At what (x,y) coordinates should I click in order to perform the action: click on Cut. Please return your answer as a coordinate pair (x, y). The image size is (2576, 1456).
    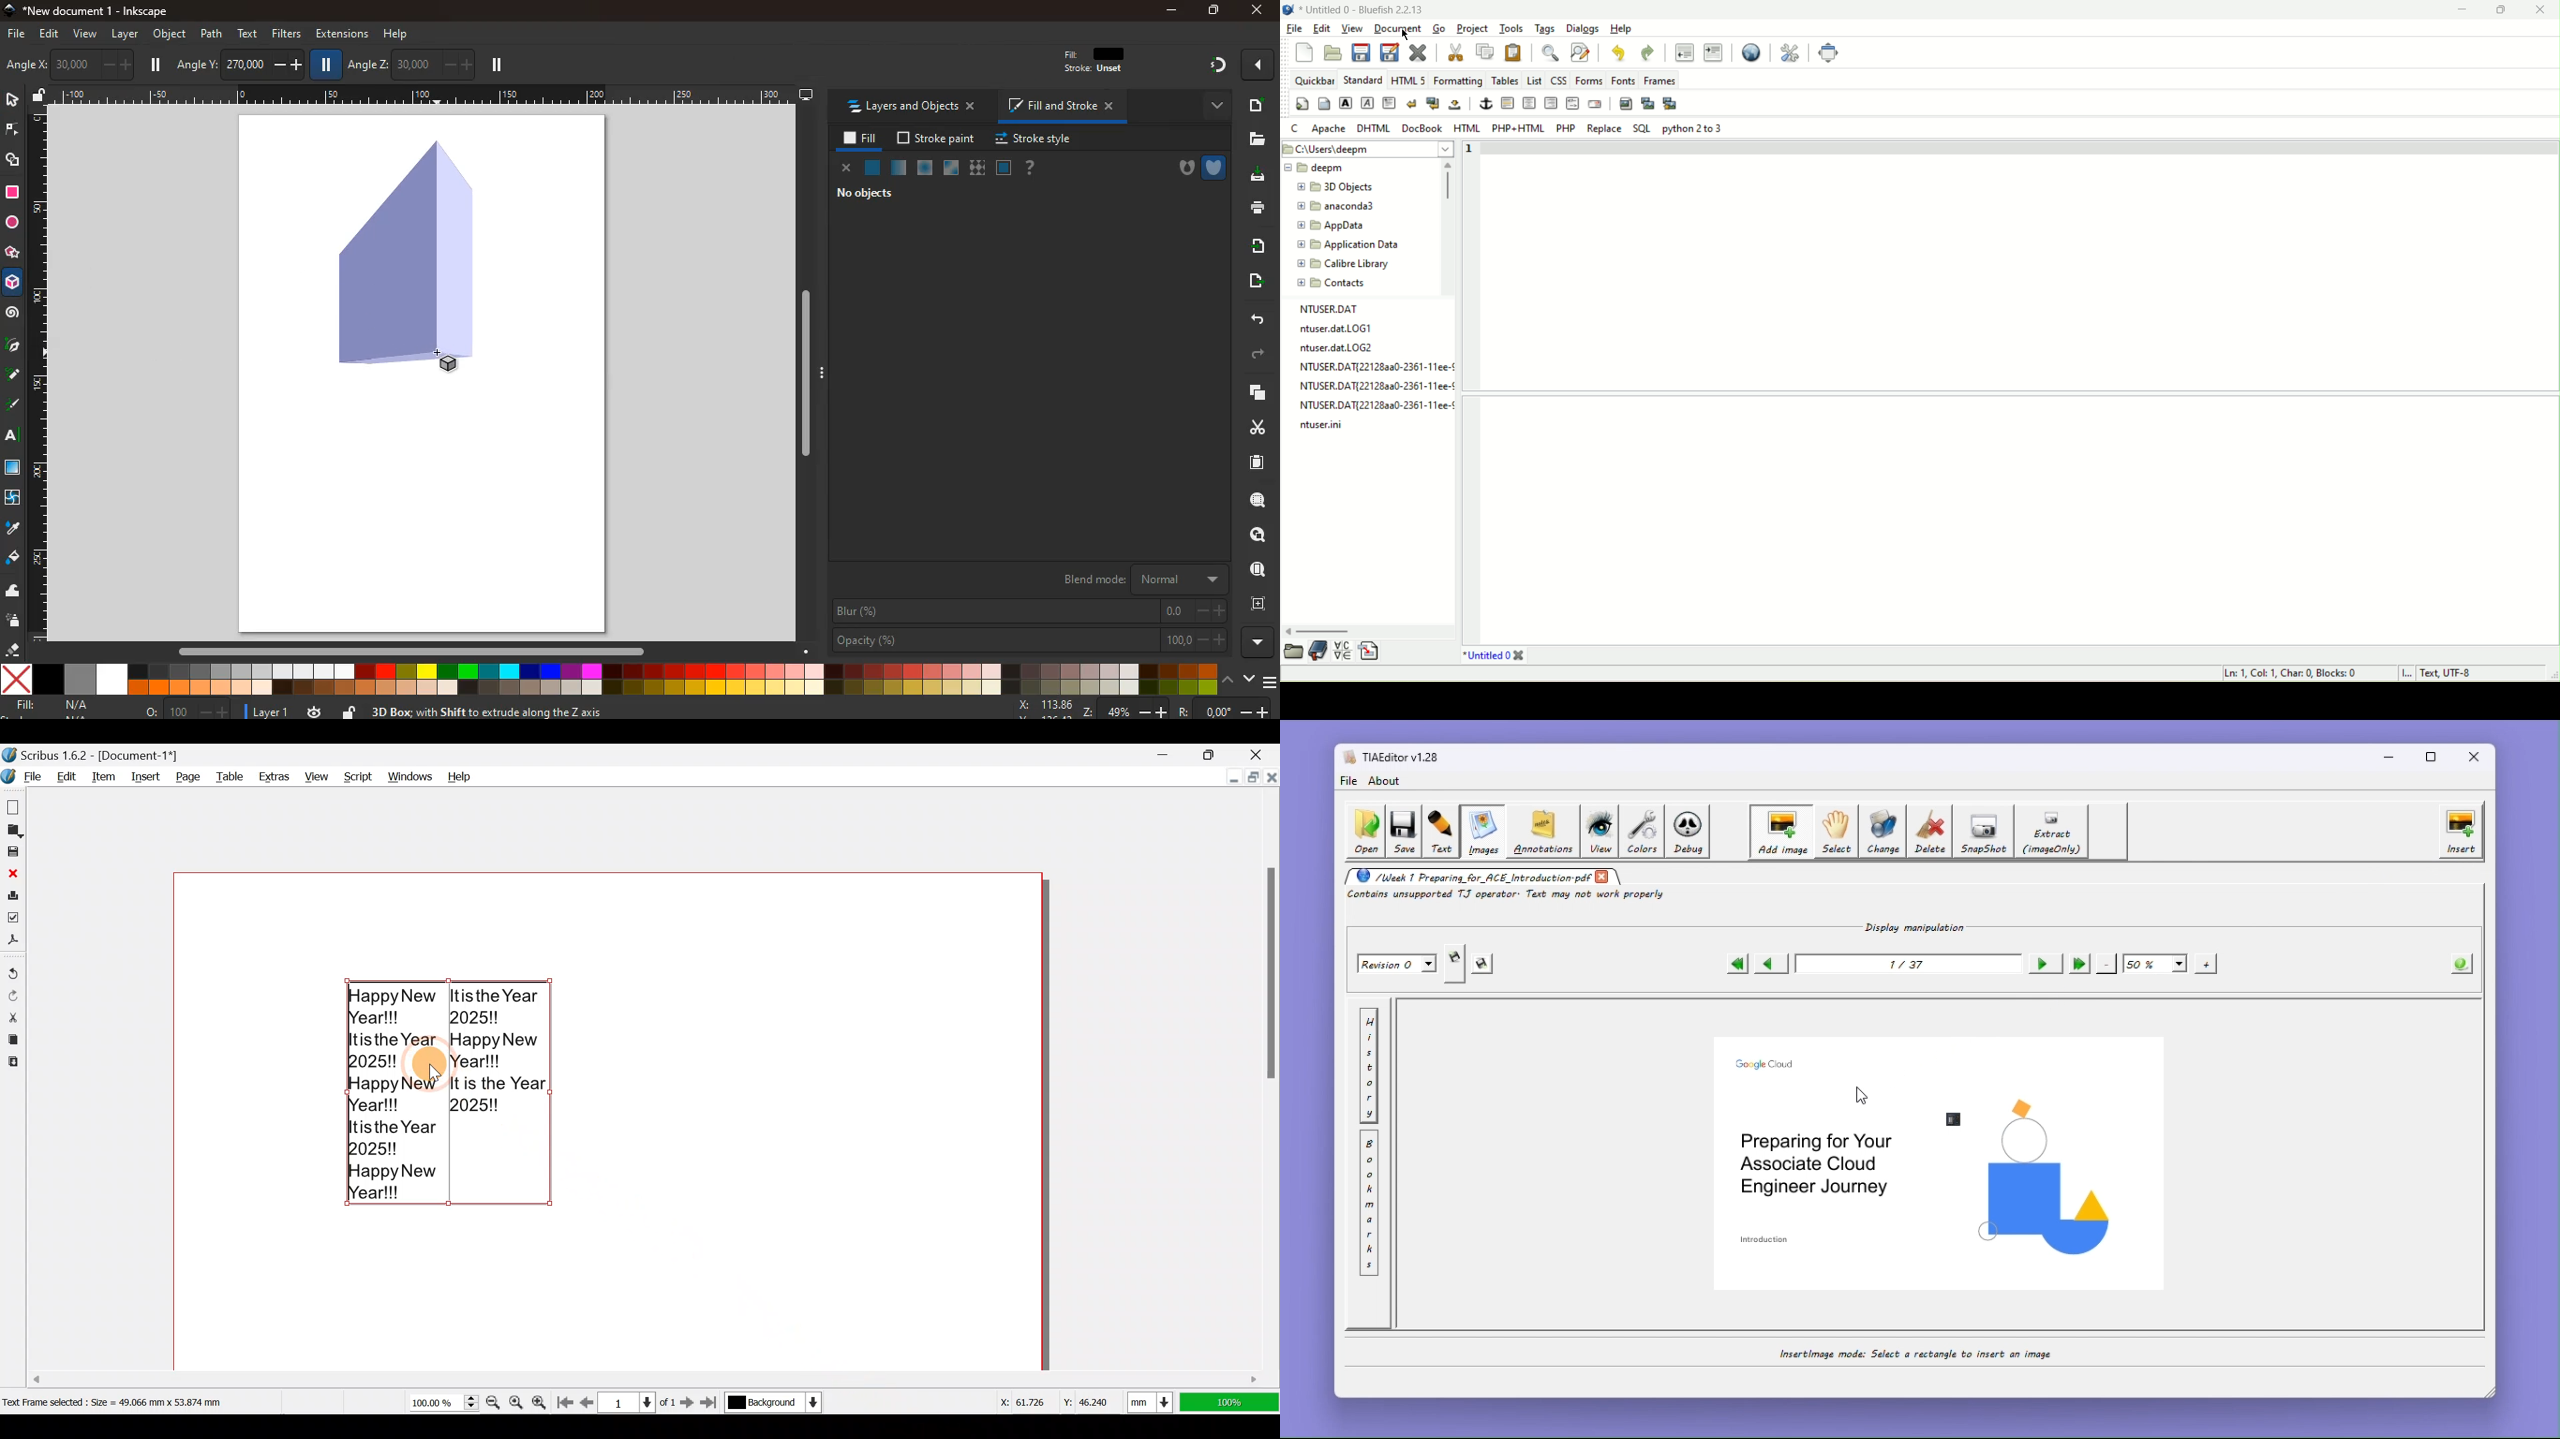
    Looking at the image, I should click on (13, 1016).